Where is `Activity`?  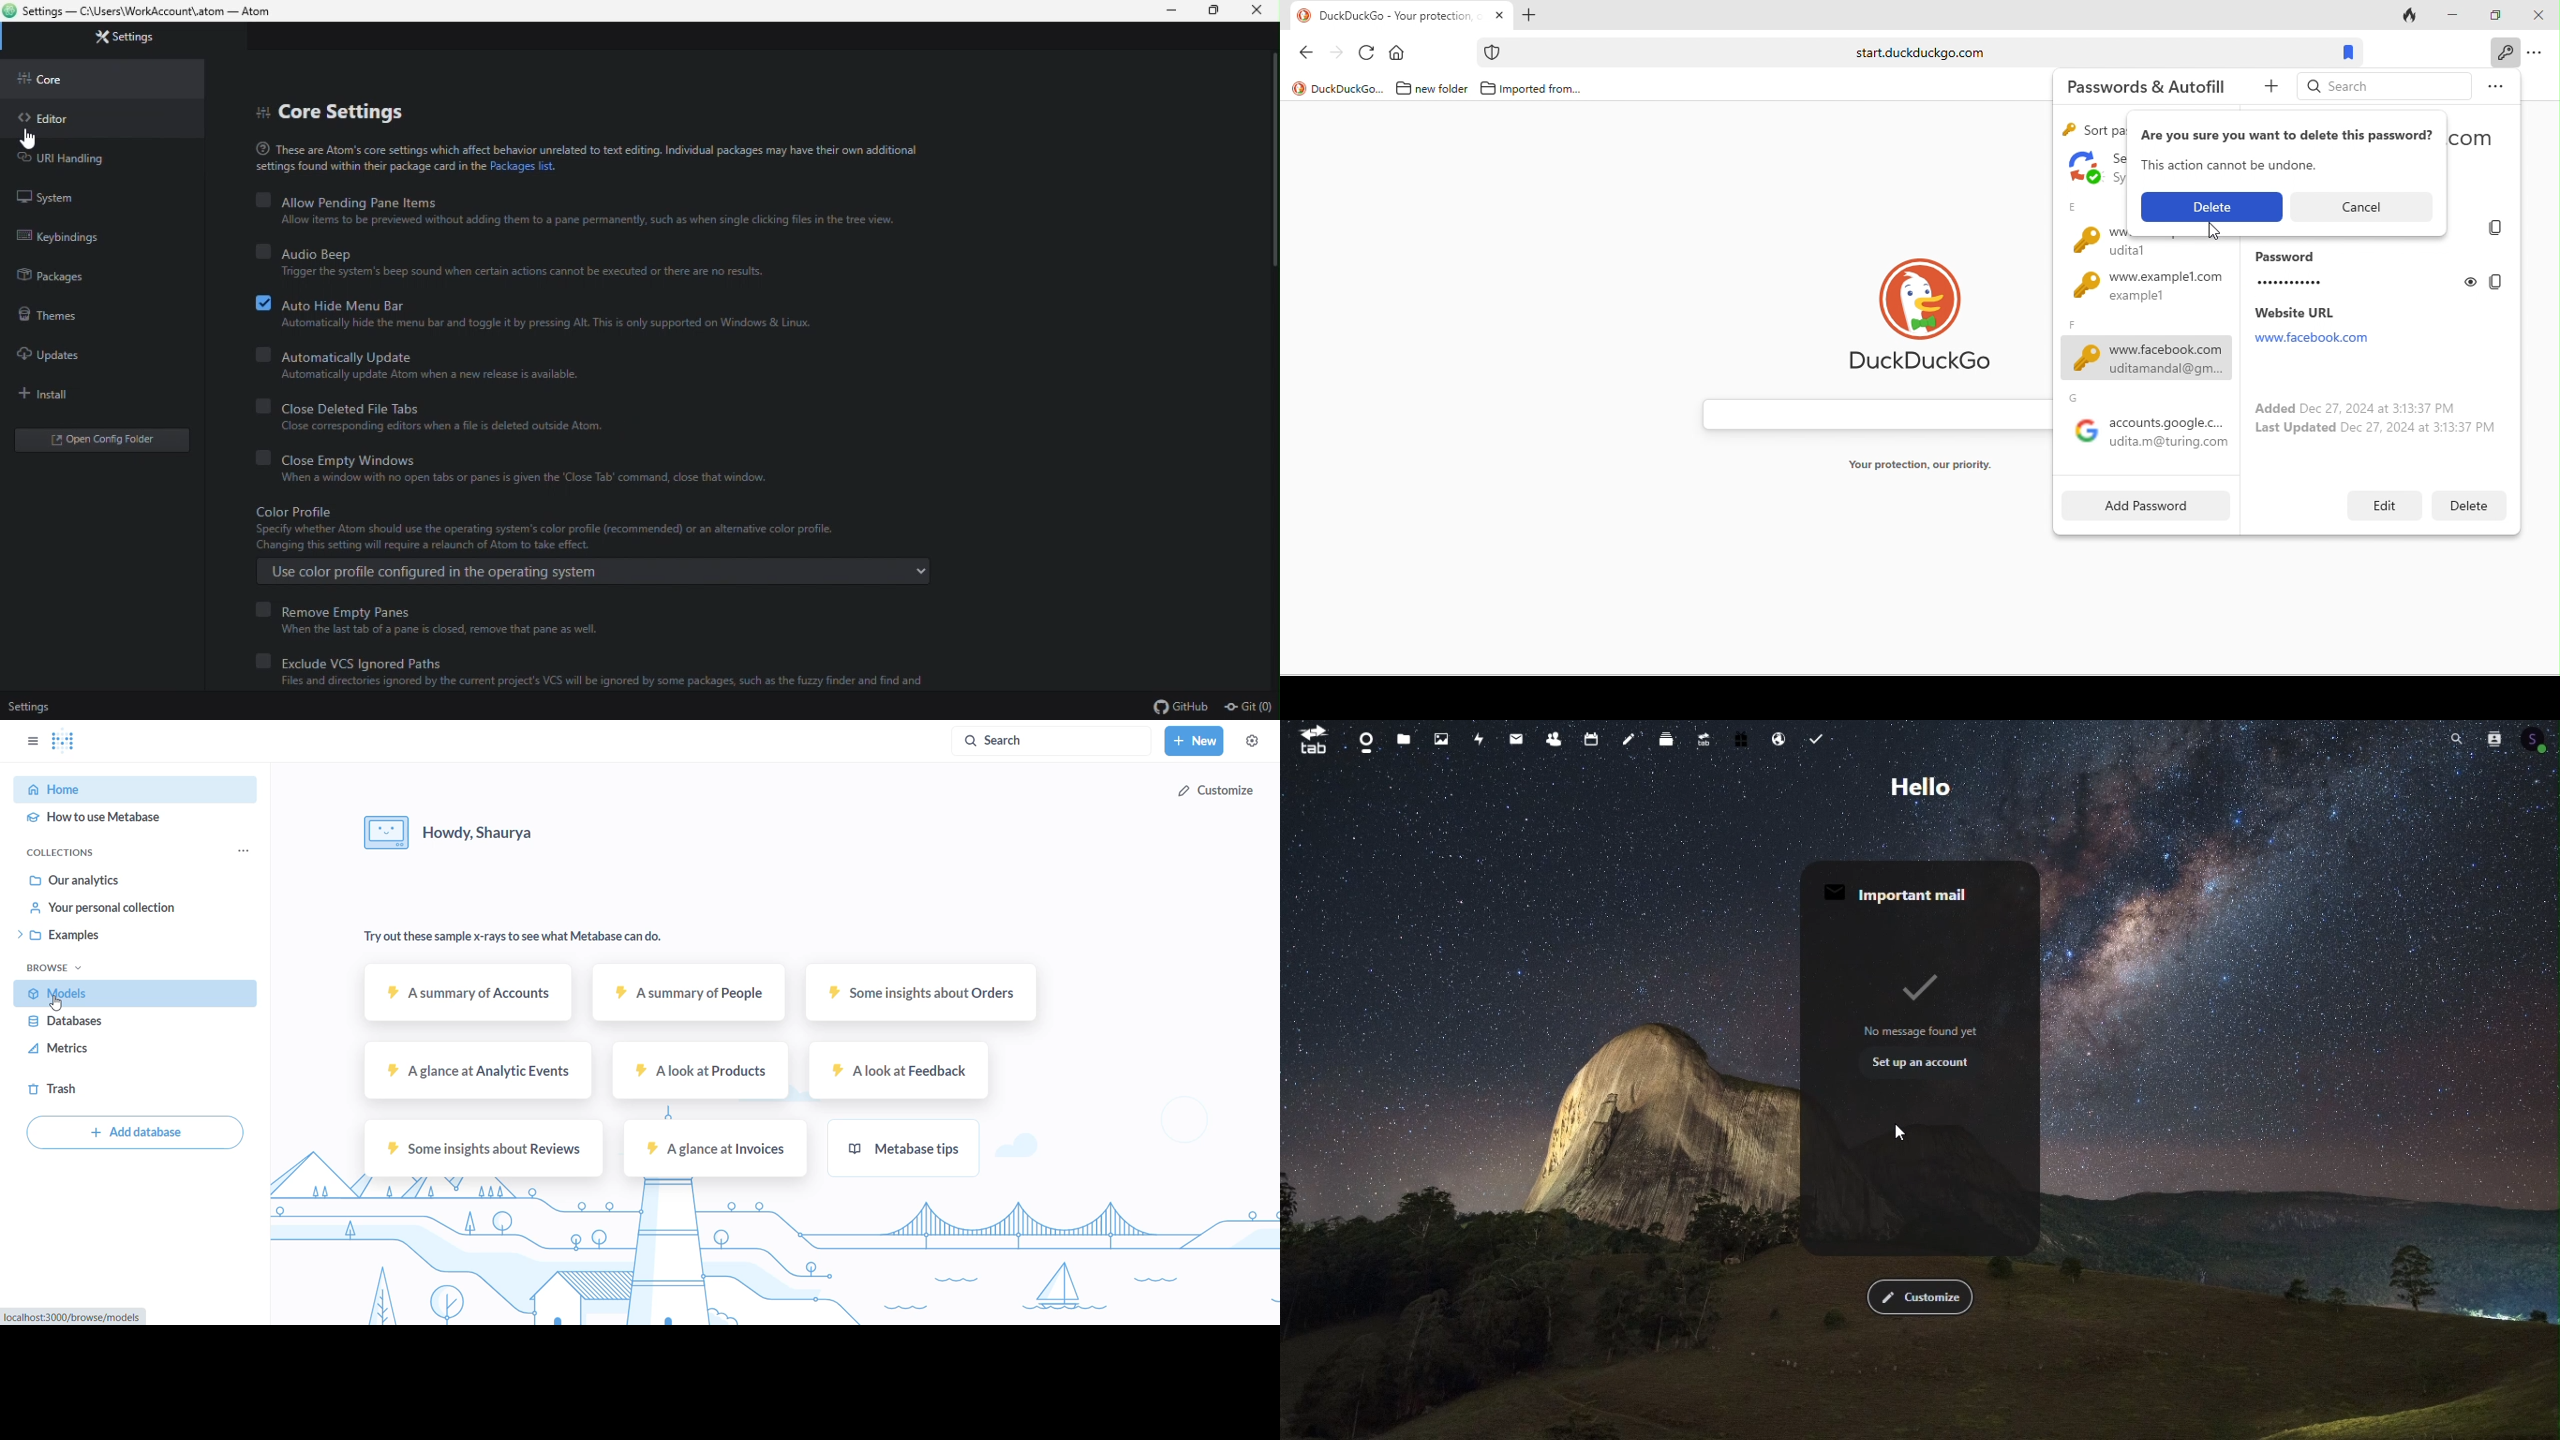
Activity is located at coordinates (1479, 739).